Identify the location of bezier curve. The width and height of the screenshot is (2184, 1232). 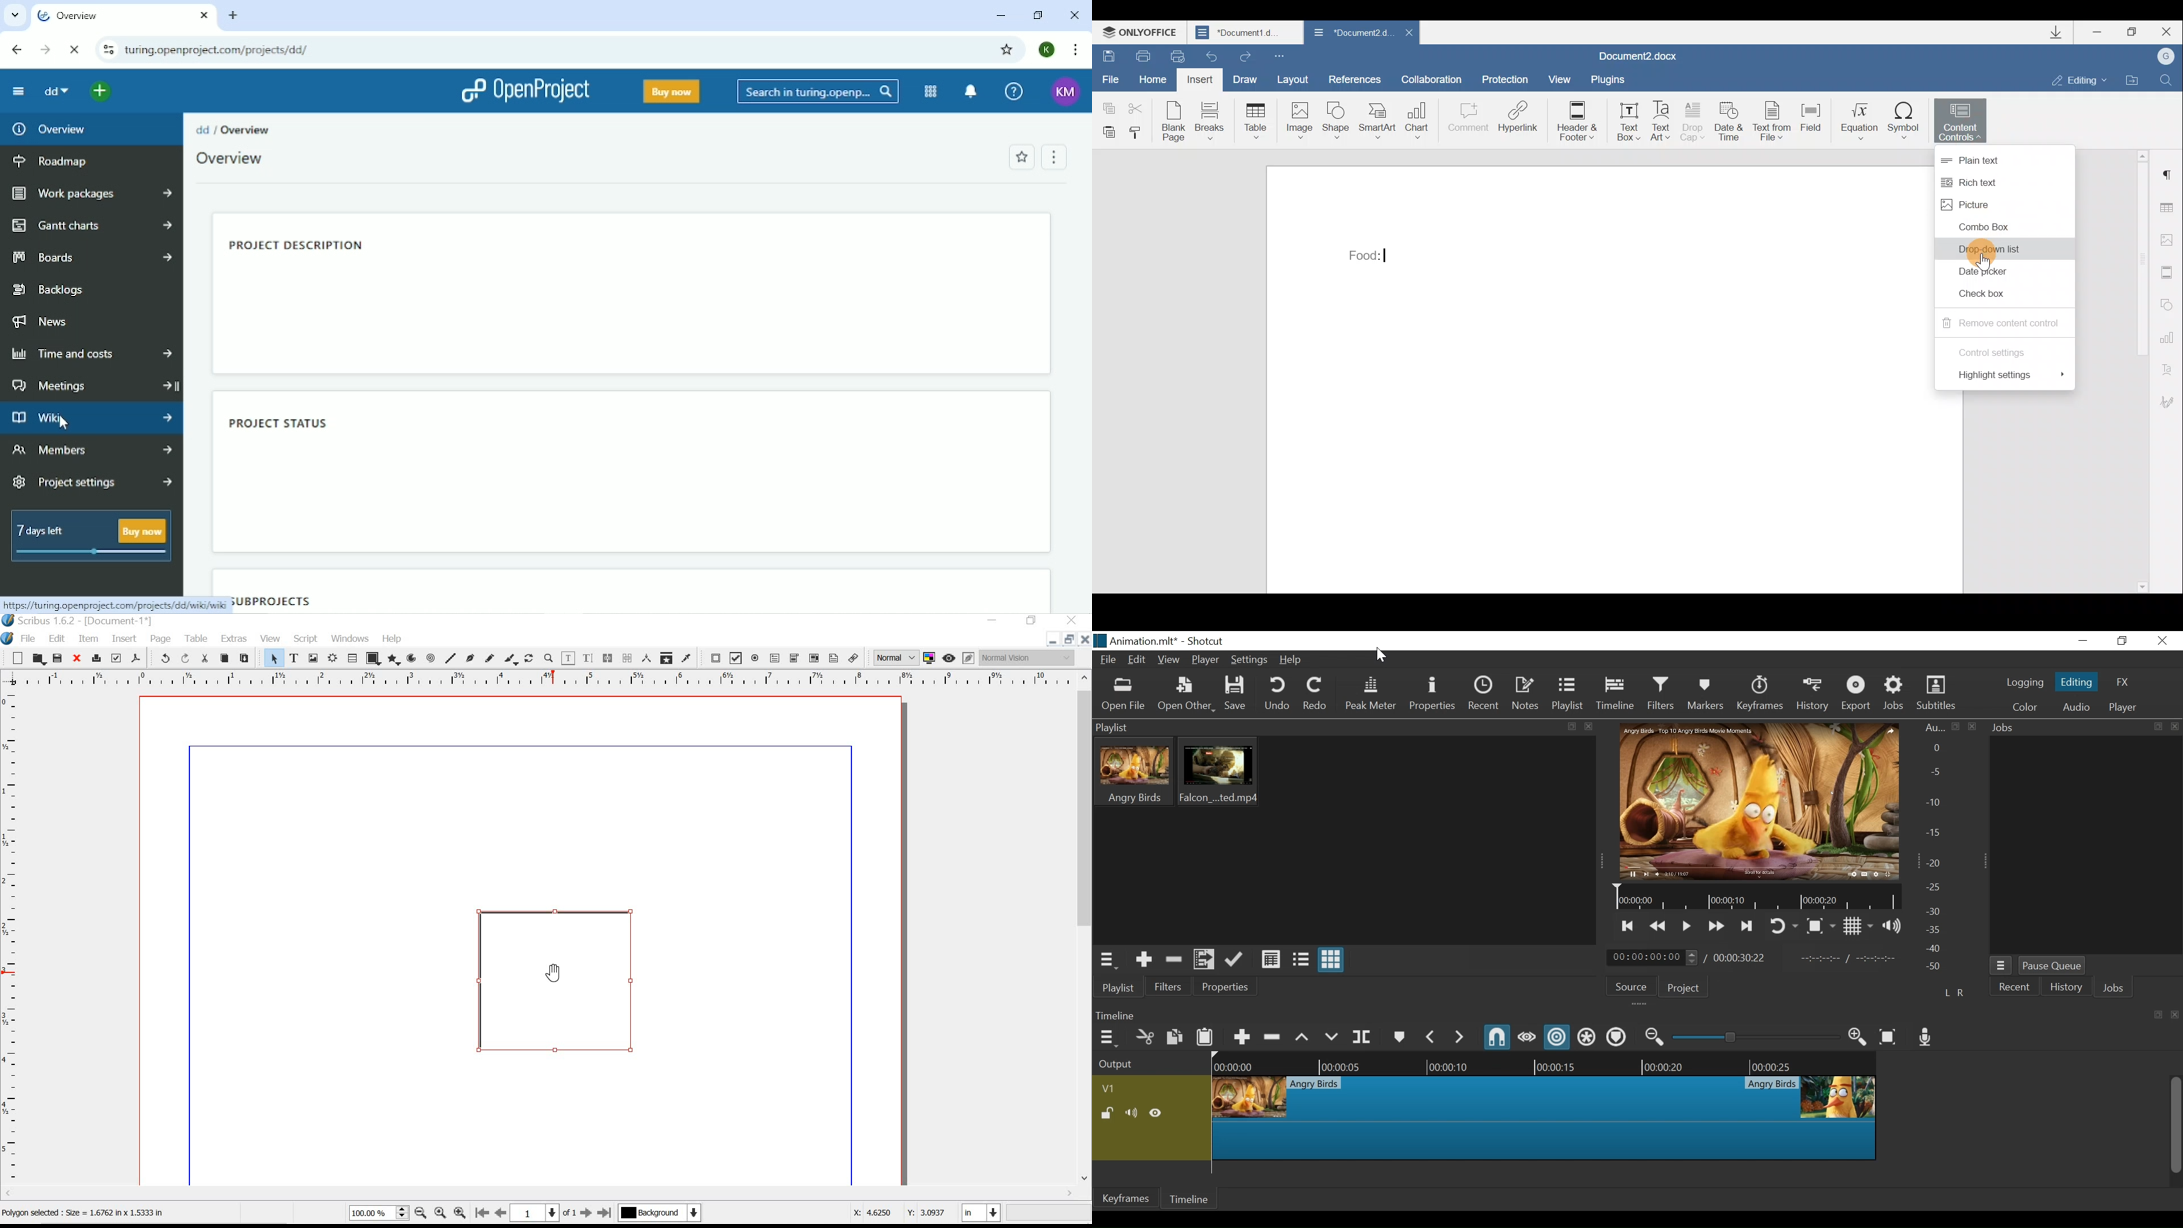
(470, 657).